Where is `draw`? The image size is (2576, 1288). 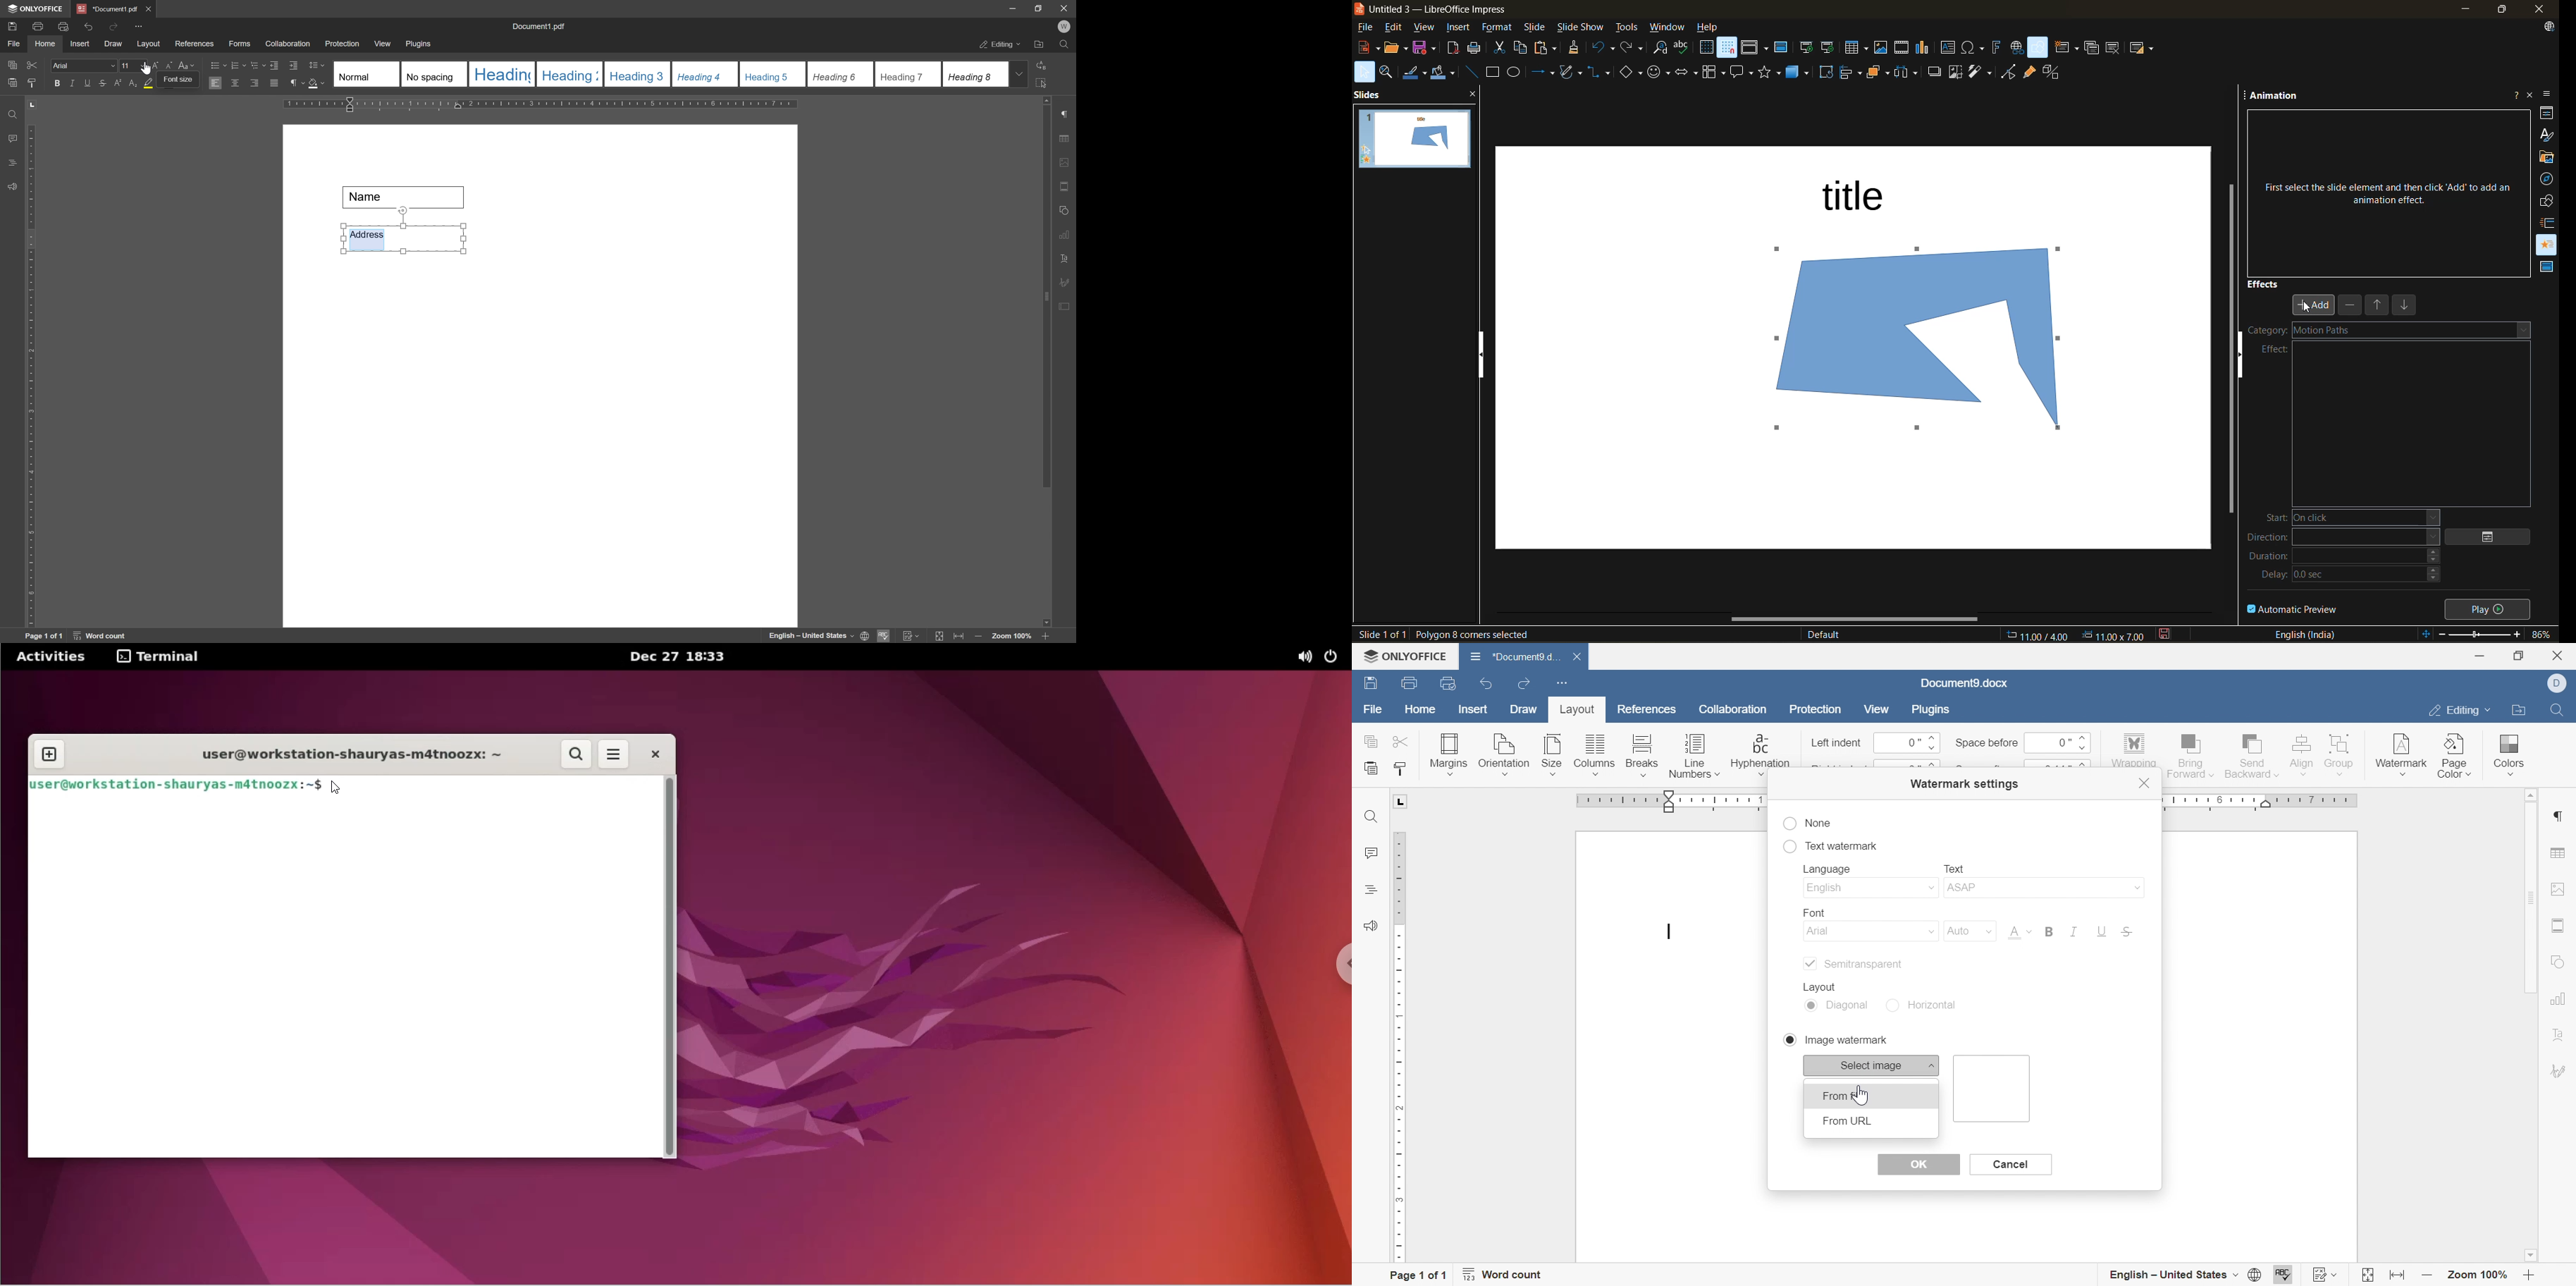 draw is located at coordinates (113, 45).